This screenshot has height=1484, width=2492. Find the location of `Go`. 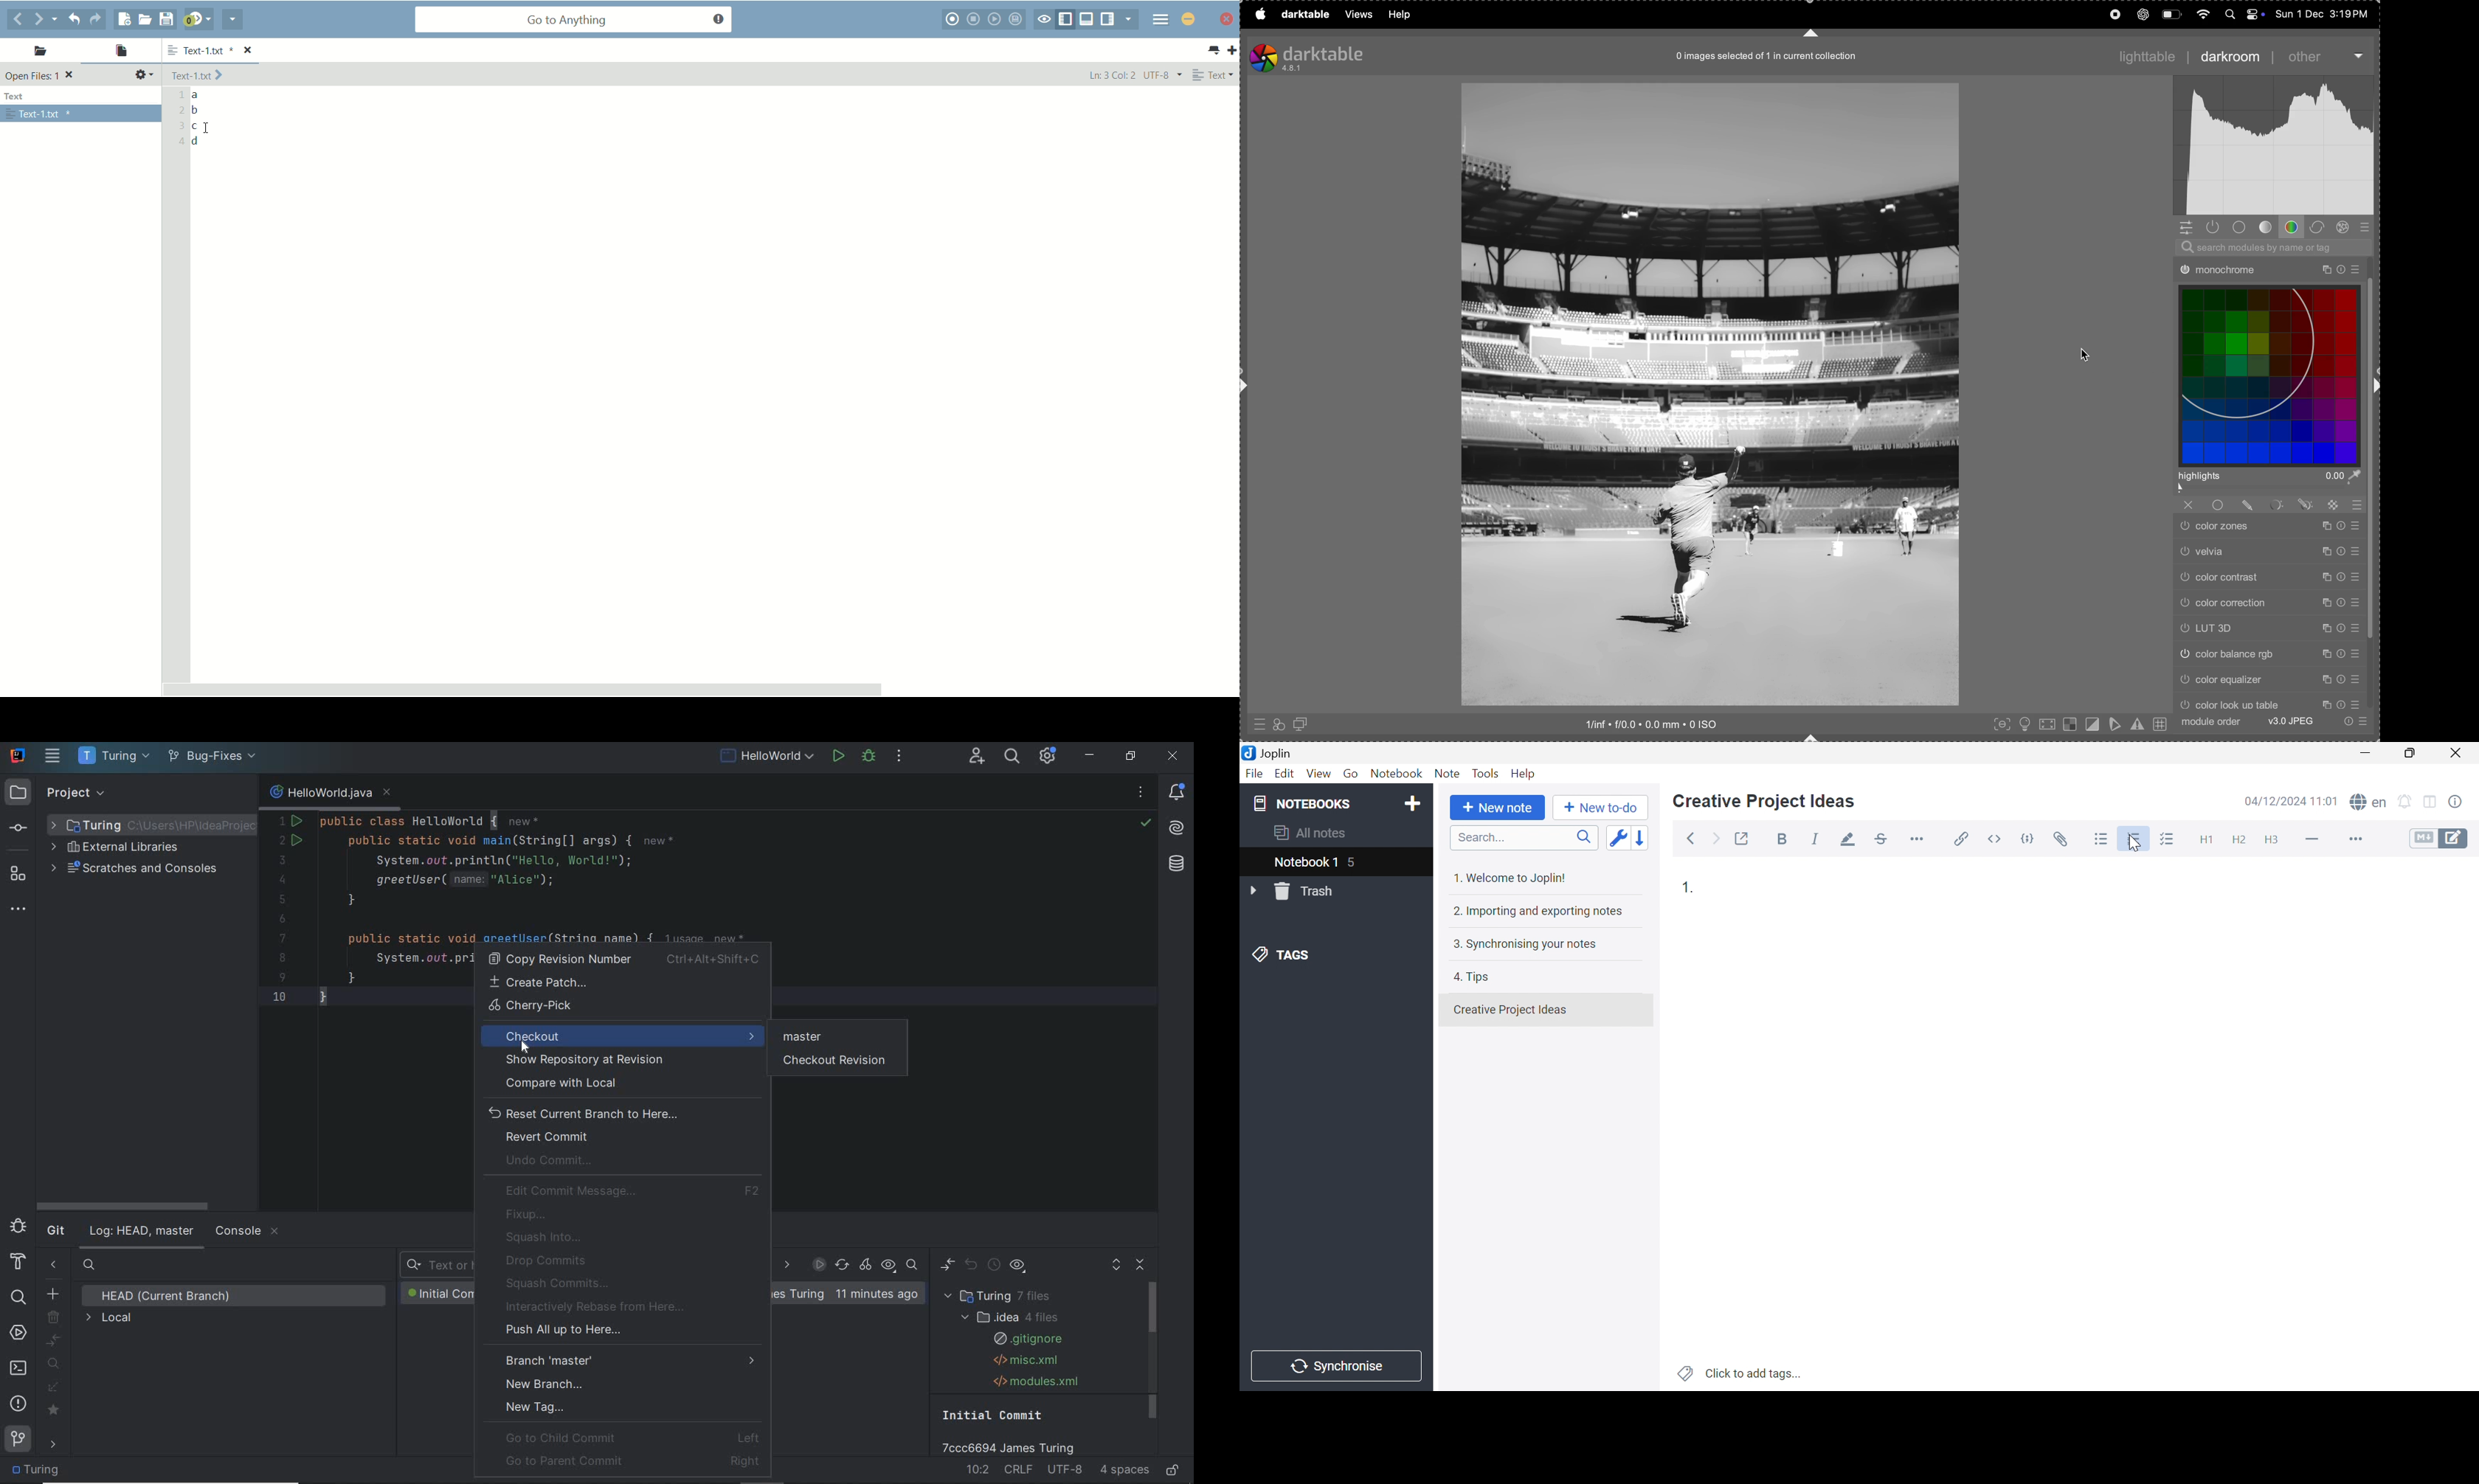

Go is located at coordinates (1352, 773).